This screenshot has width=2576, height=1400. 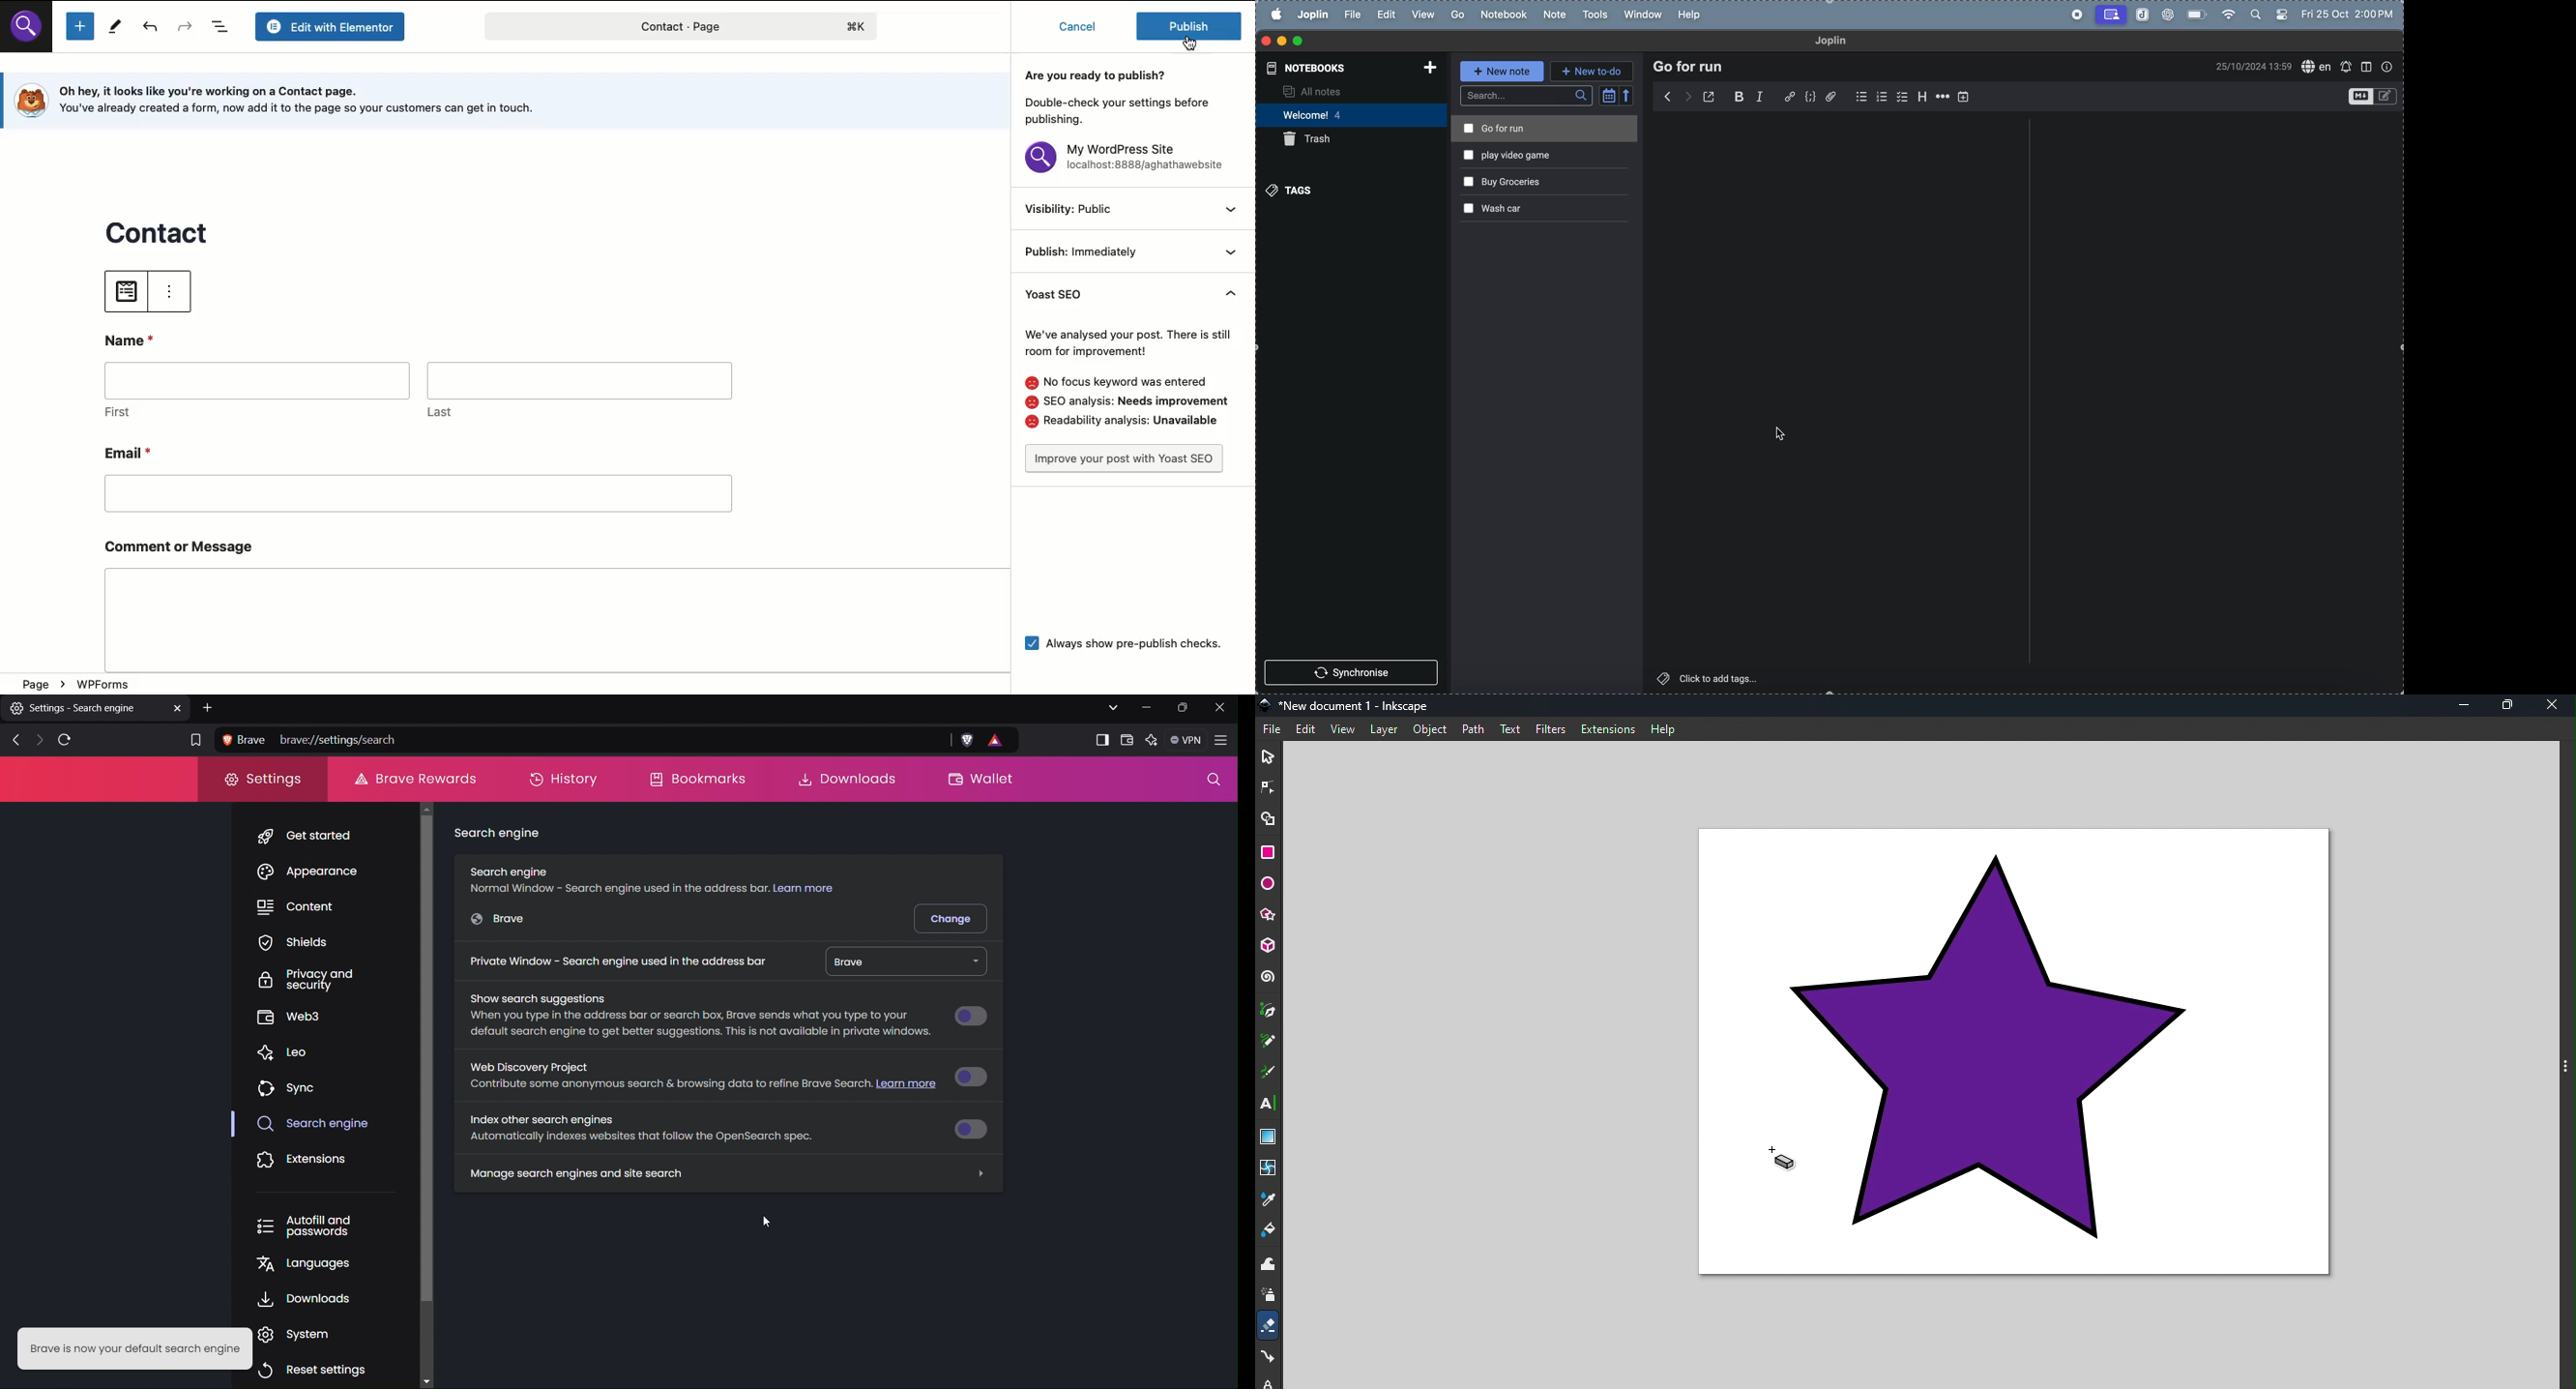 I want to click on edit, so click(x=1307, y=729).